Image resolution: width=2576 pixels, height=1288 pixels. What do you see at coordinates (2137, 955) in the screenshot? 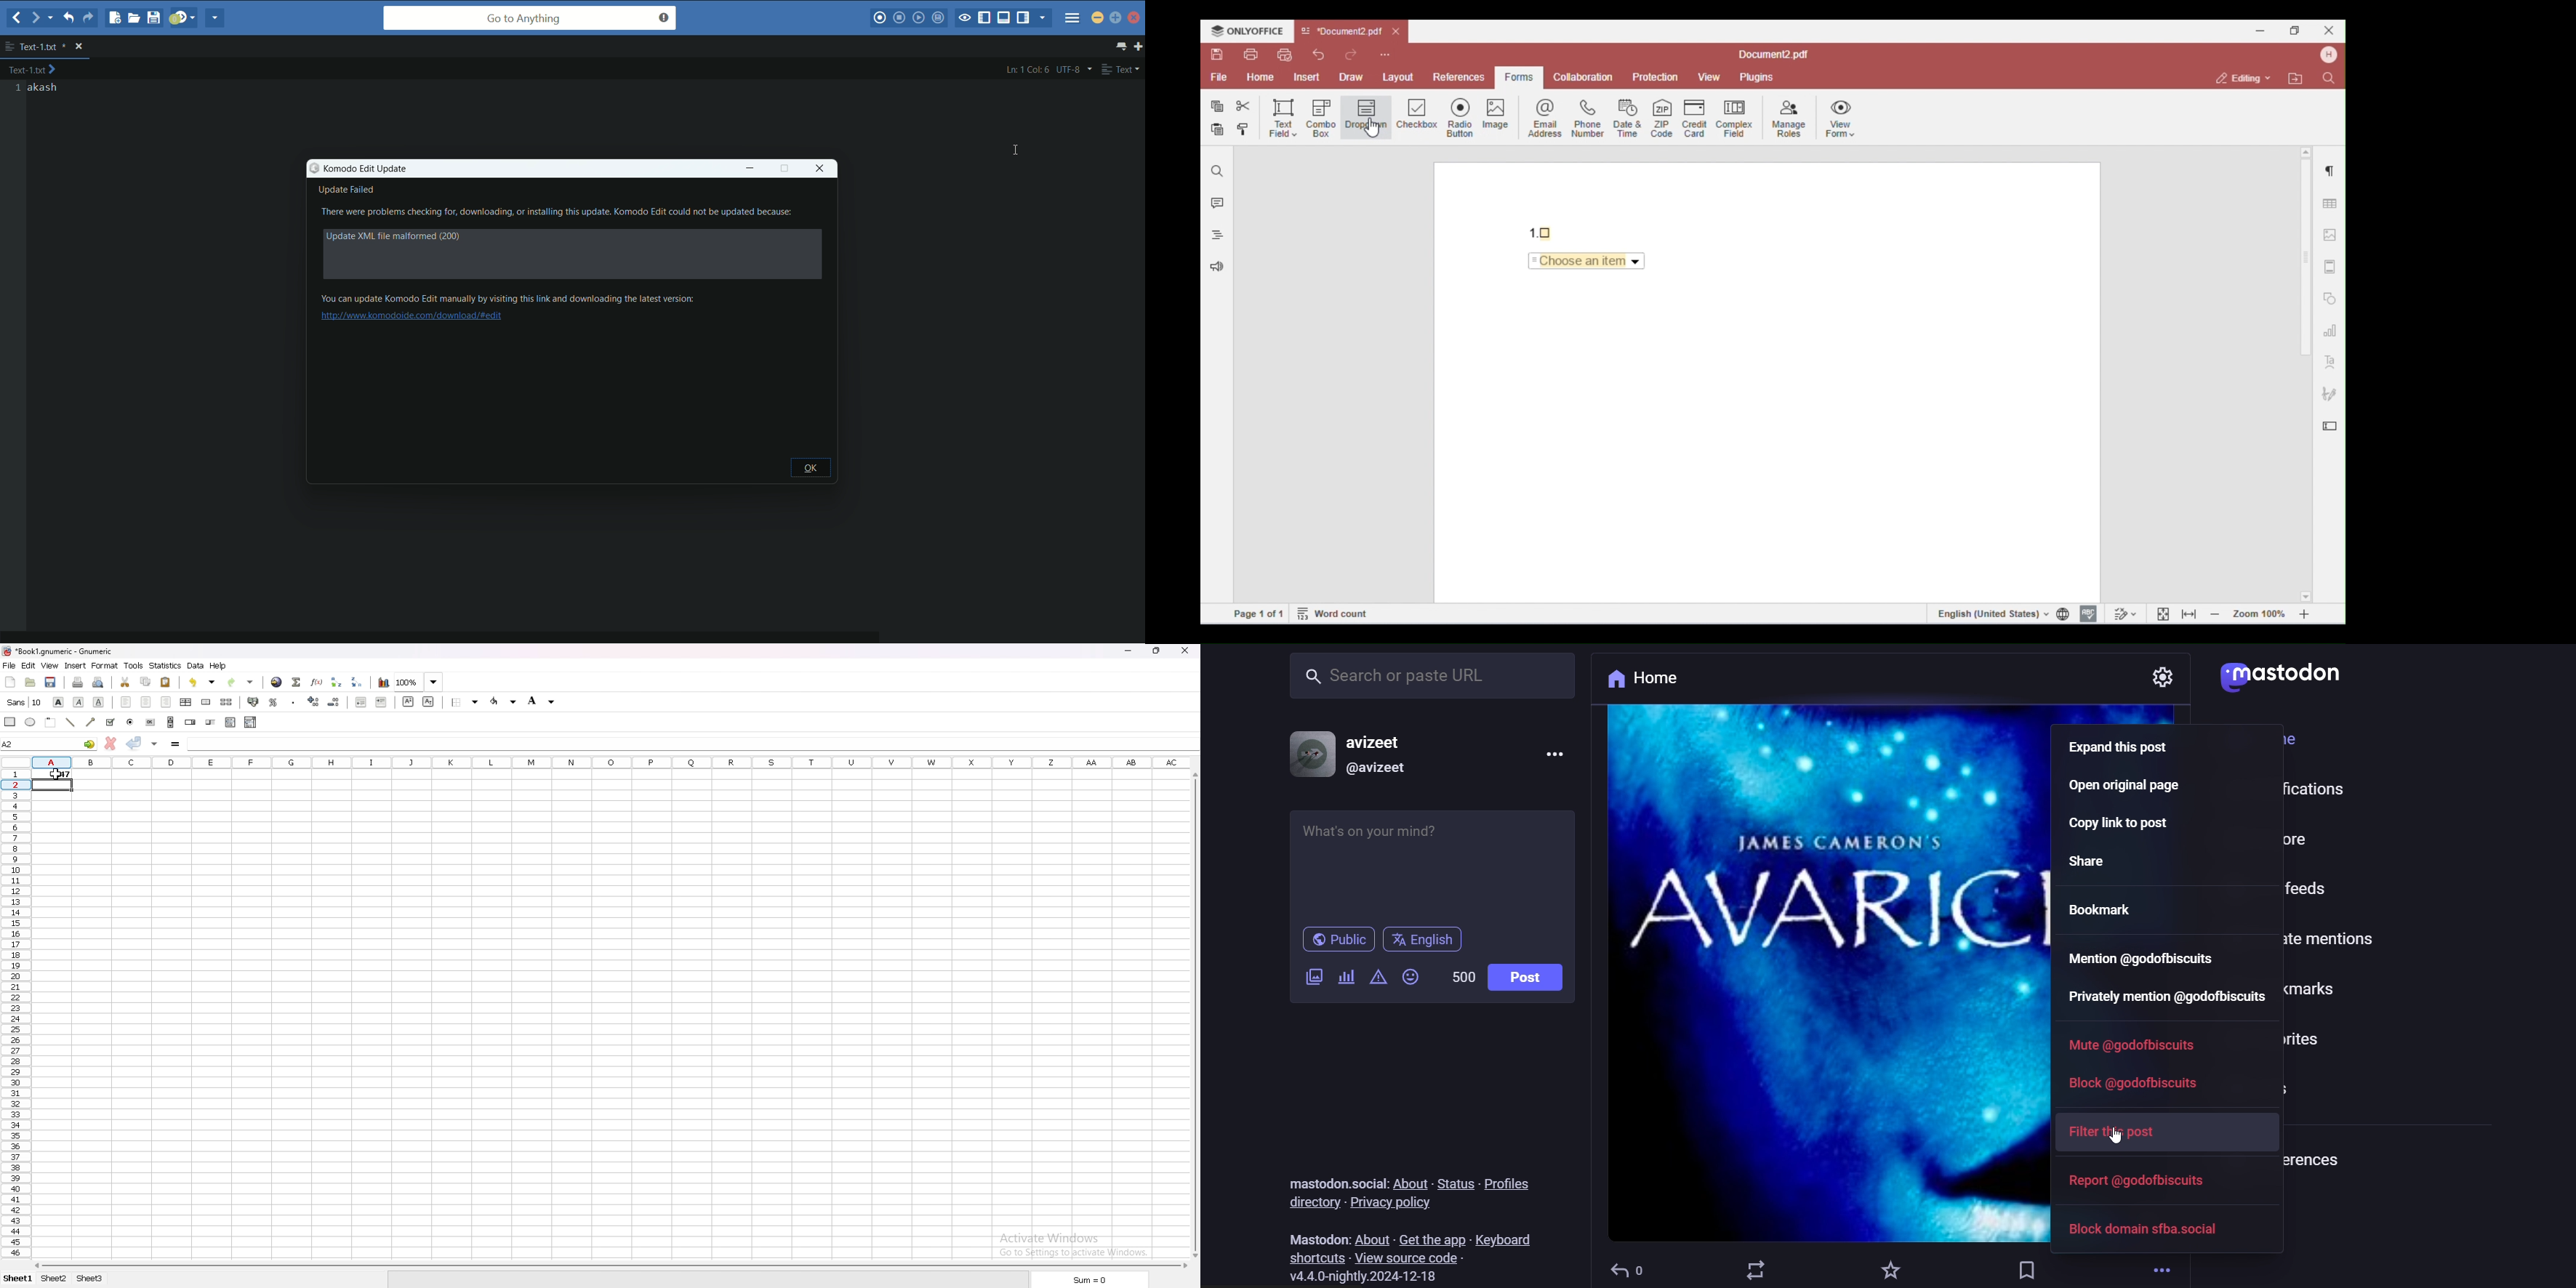
I see `mention` at bounding box center [2137, 955].